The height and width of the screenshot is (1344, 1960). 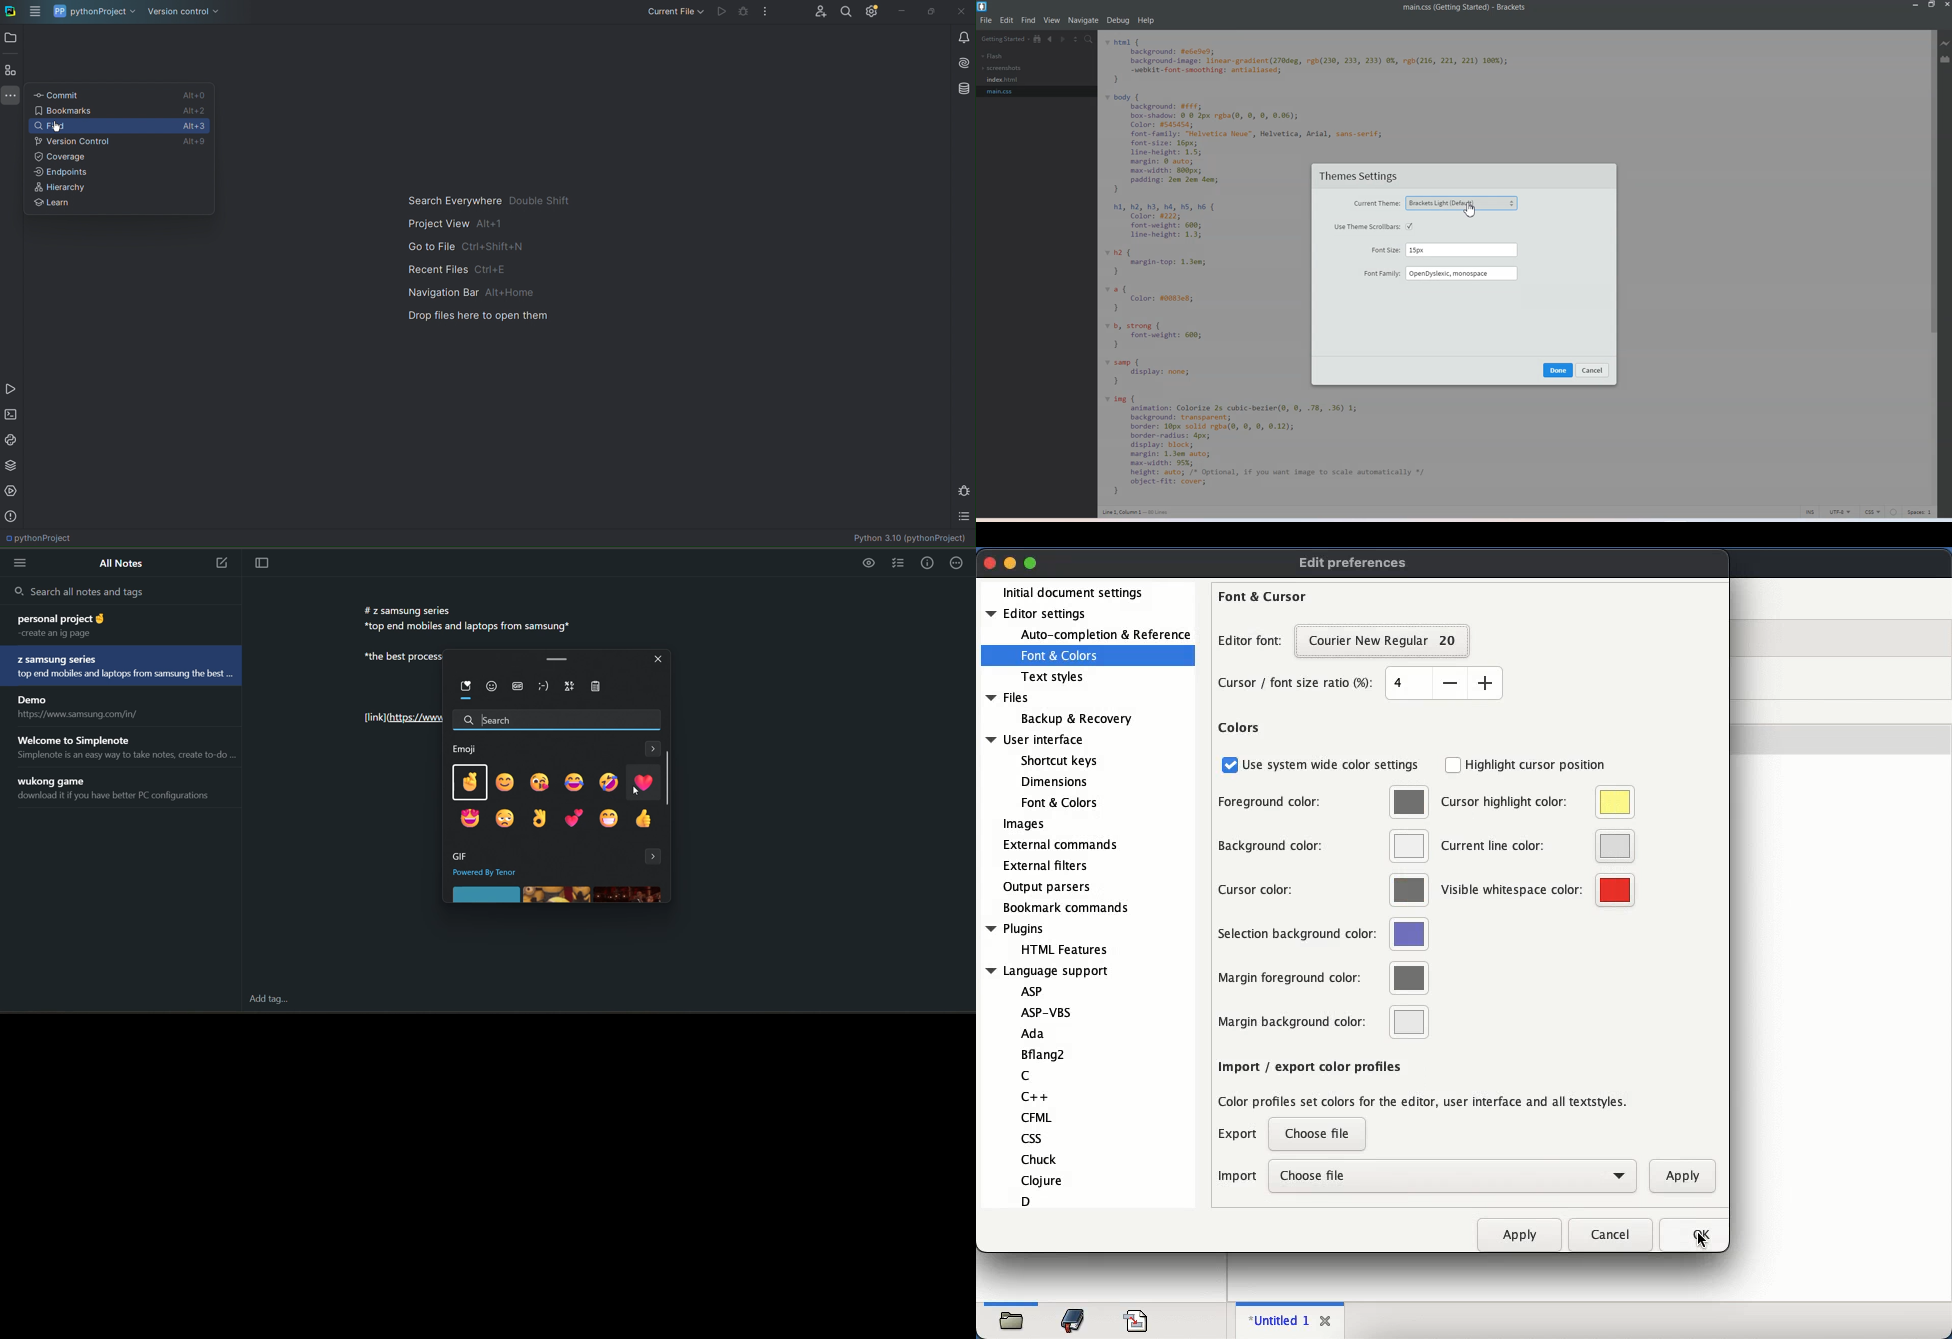 I want to click on menu, so click(x=24, y=562).